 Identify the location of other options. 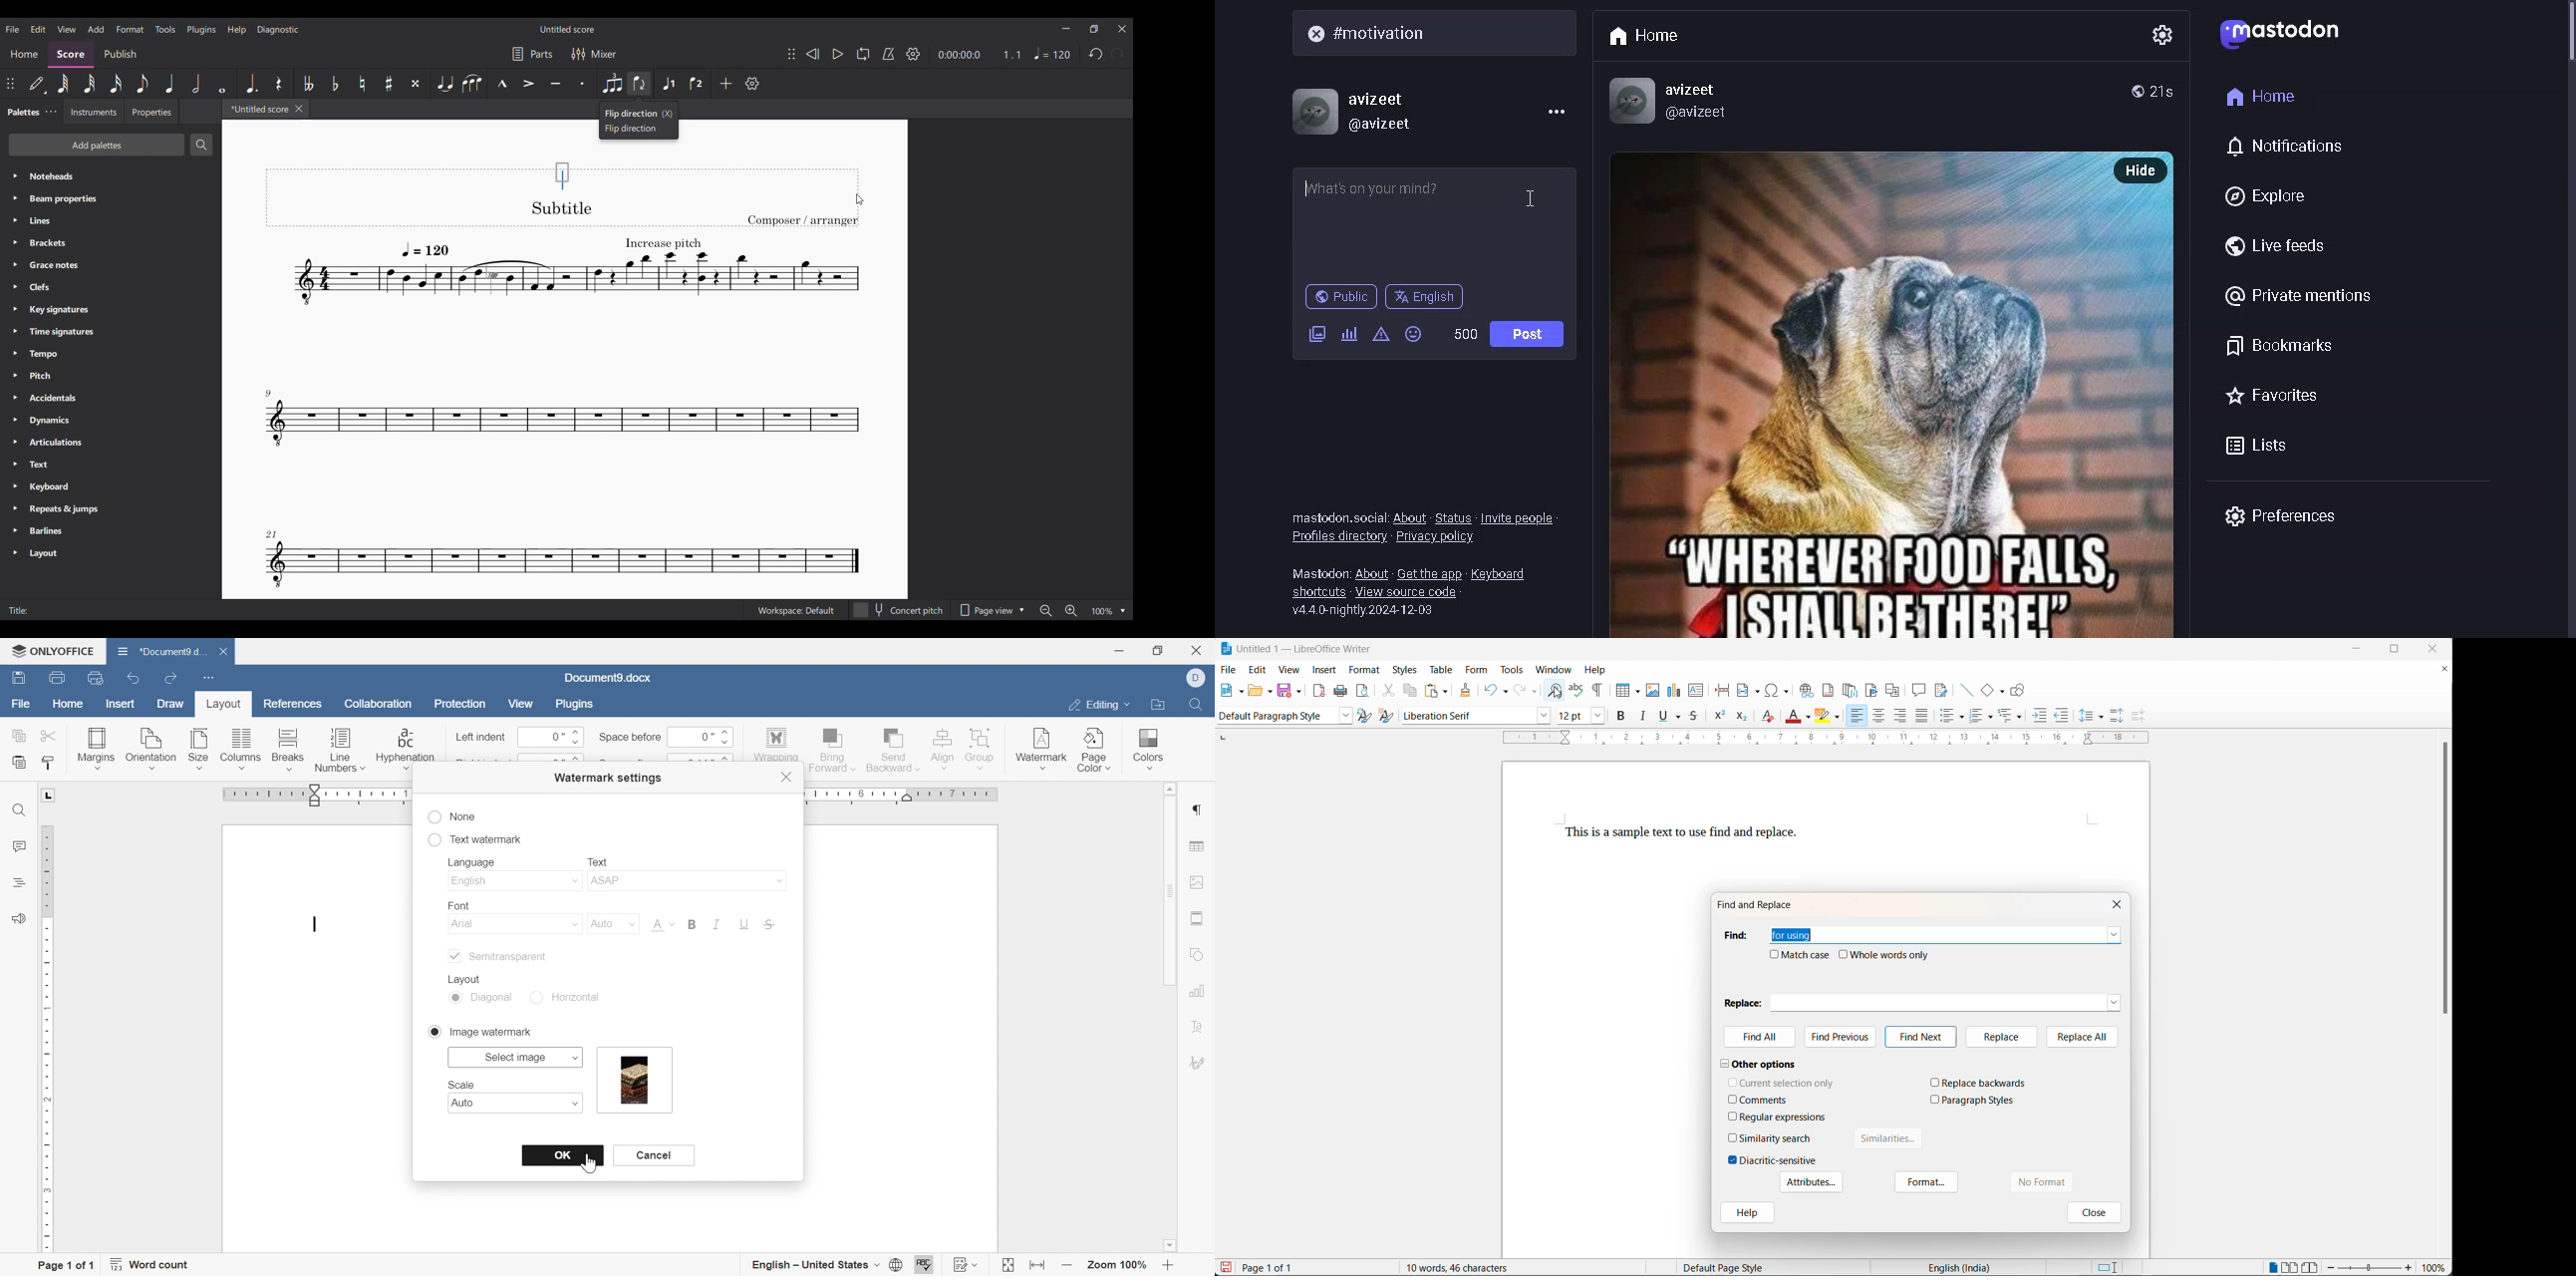
(1759, 1063).